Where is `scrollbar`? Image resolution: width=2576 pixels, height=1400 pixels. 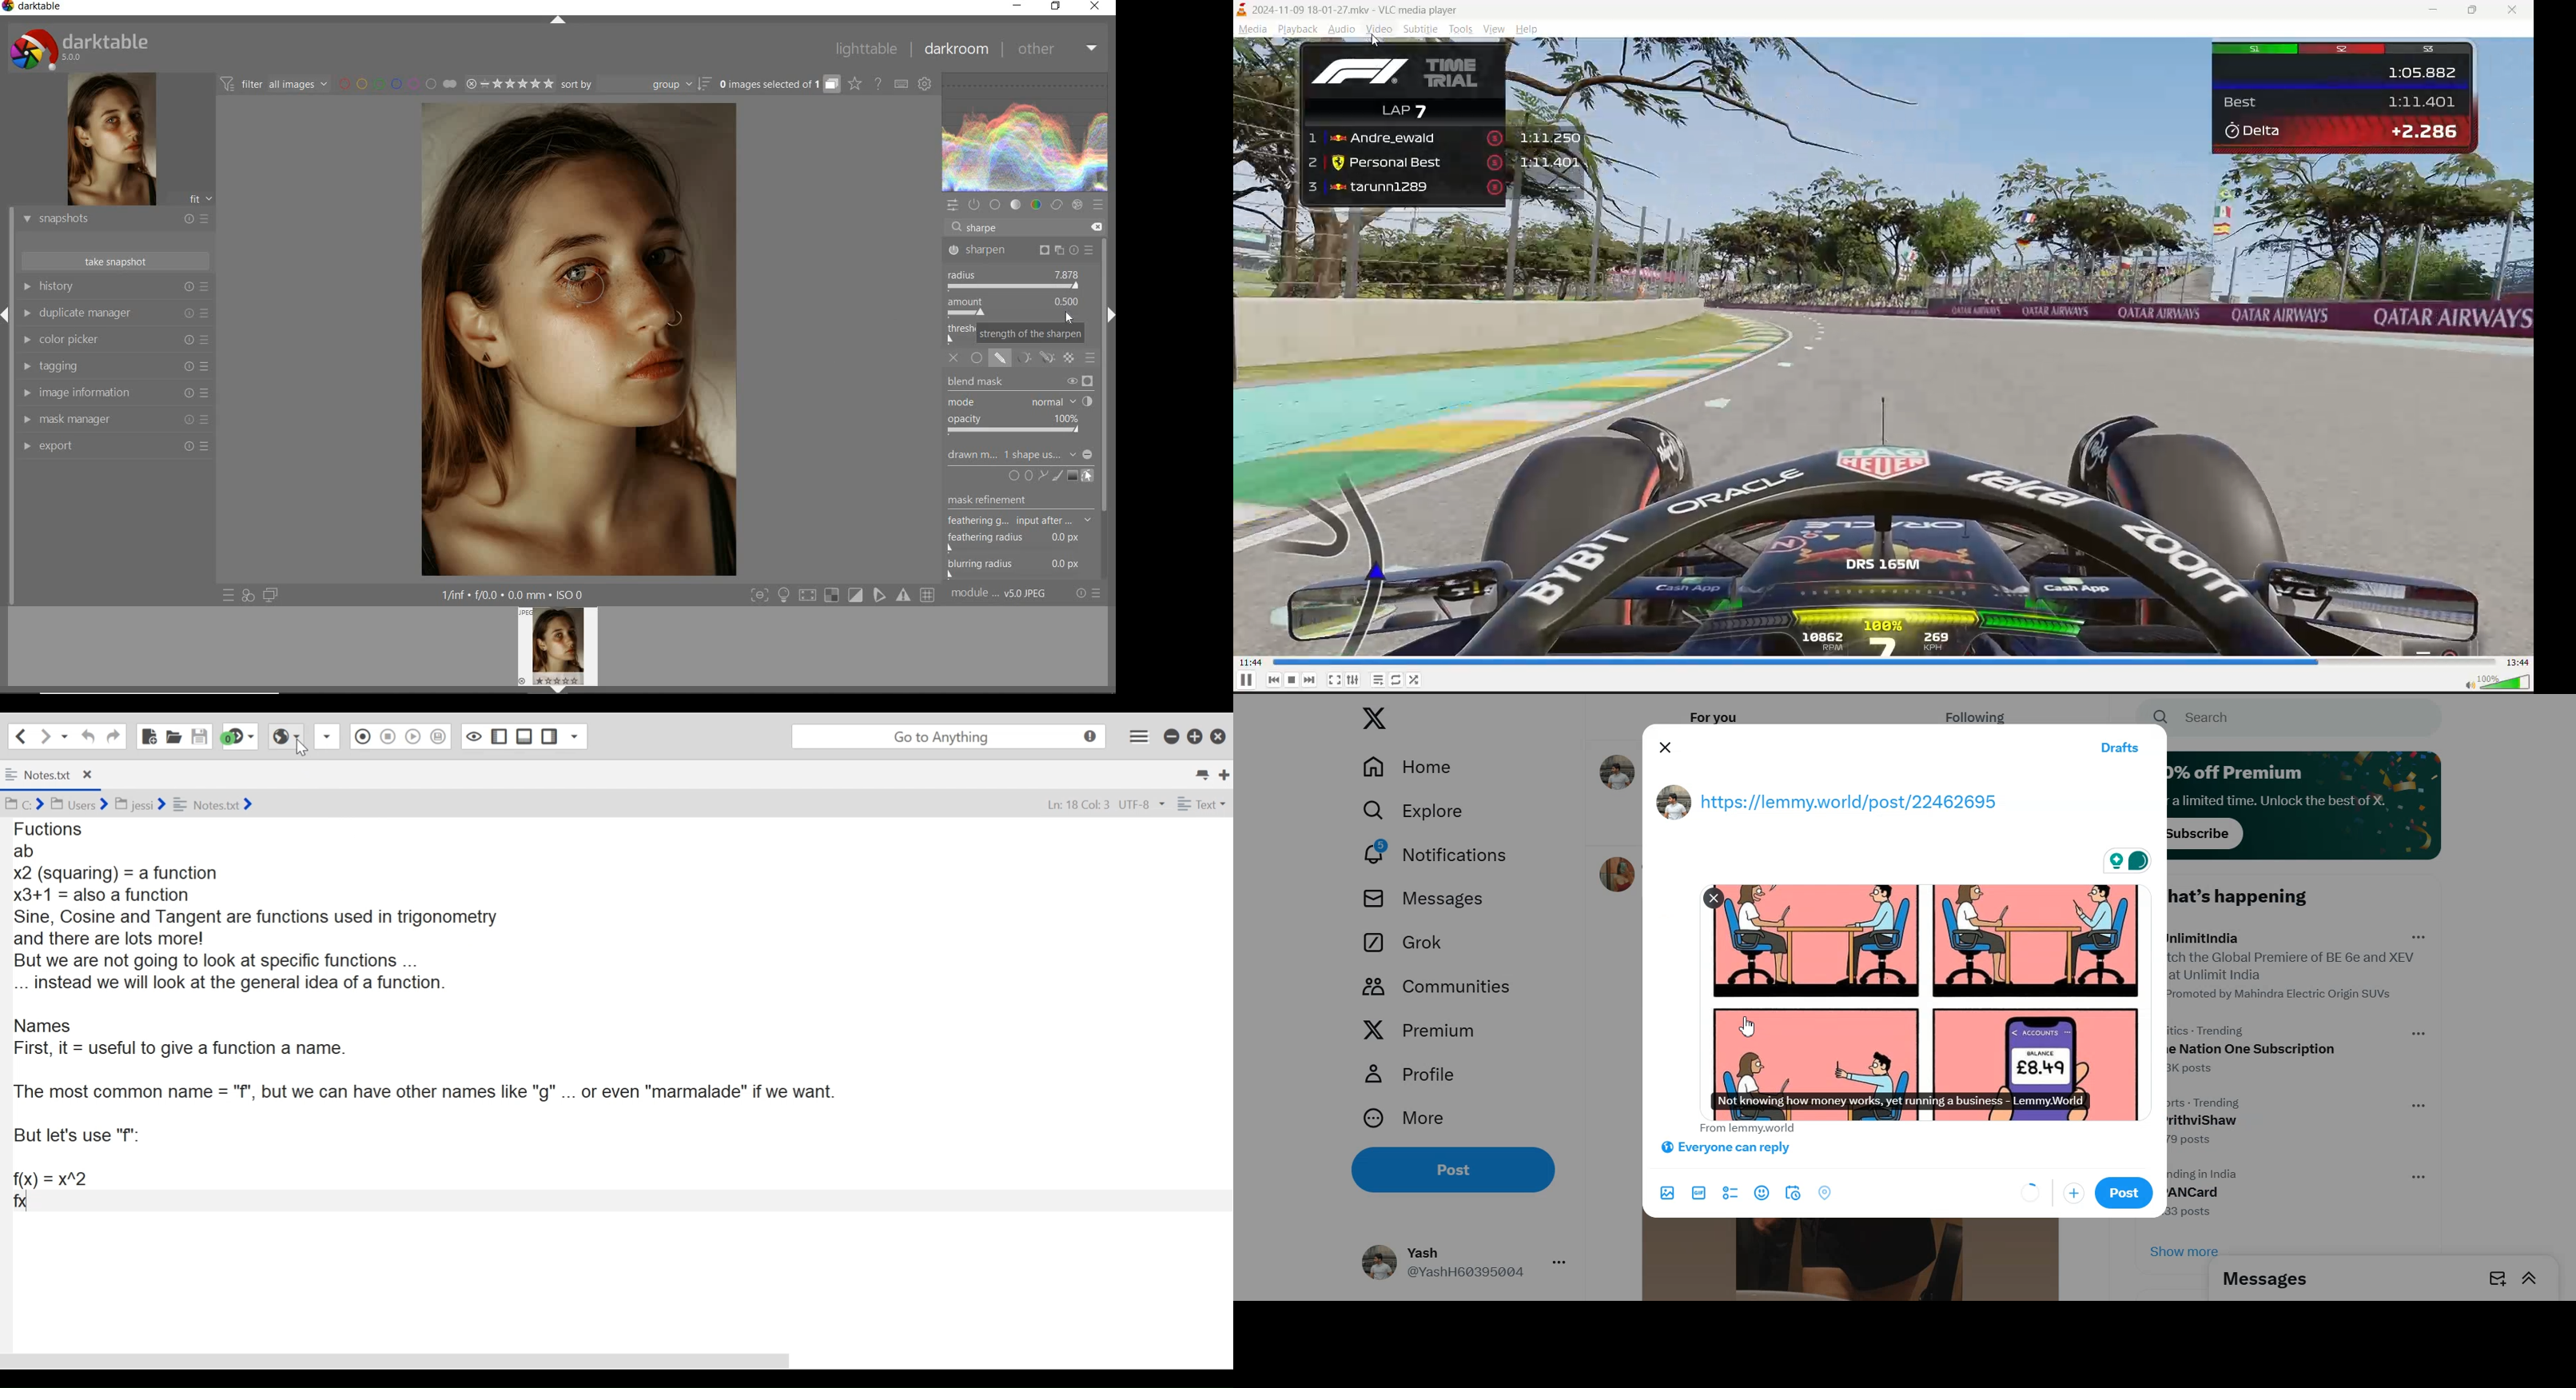 scrollbar is located at coordinates (1108, 407).